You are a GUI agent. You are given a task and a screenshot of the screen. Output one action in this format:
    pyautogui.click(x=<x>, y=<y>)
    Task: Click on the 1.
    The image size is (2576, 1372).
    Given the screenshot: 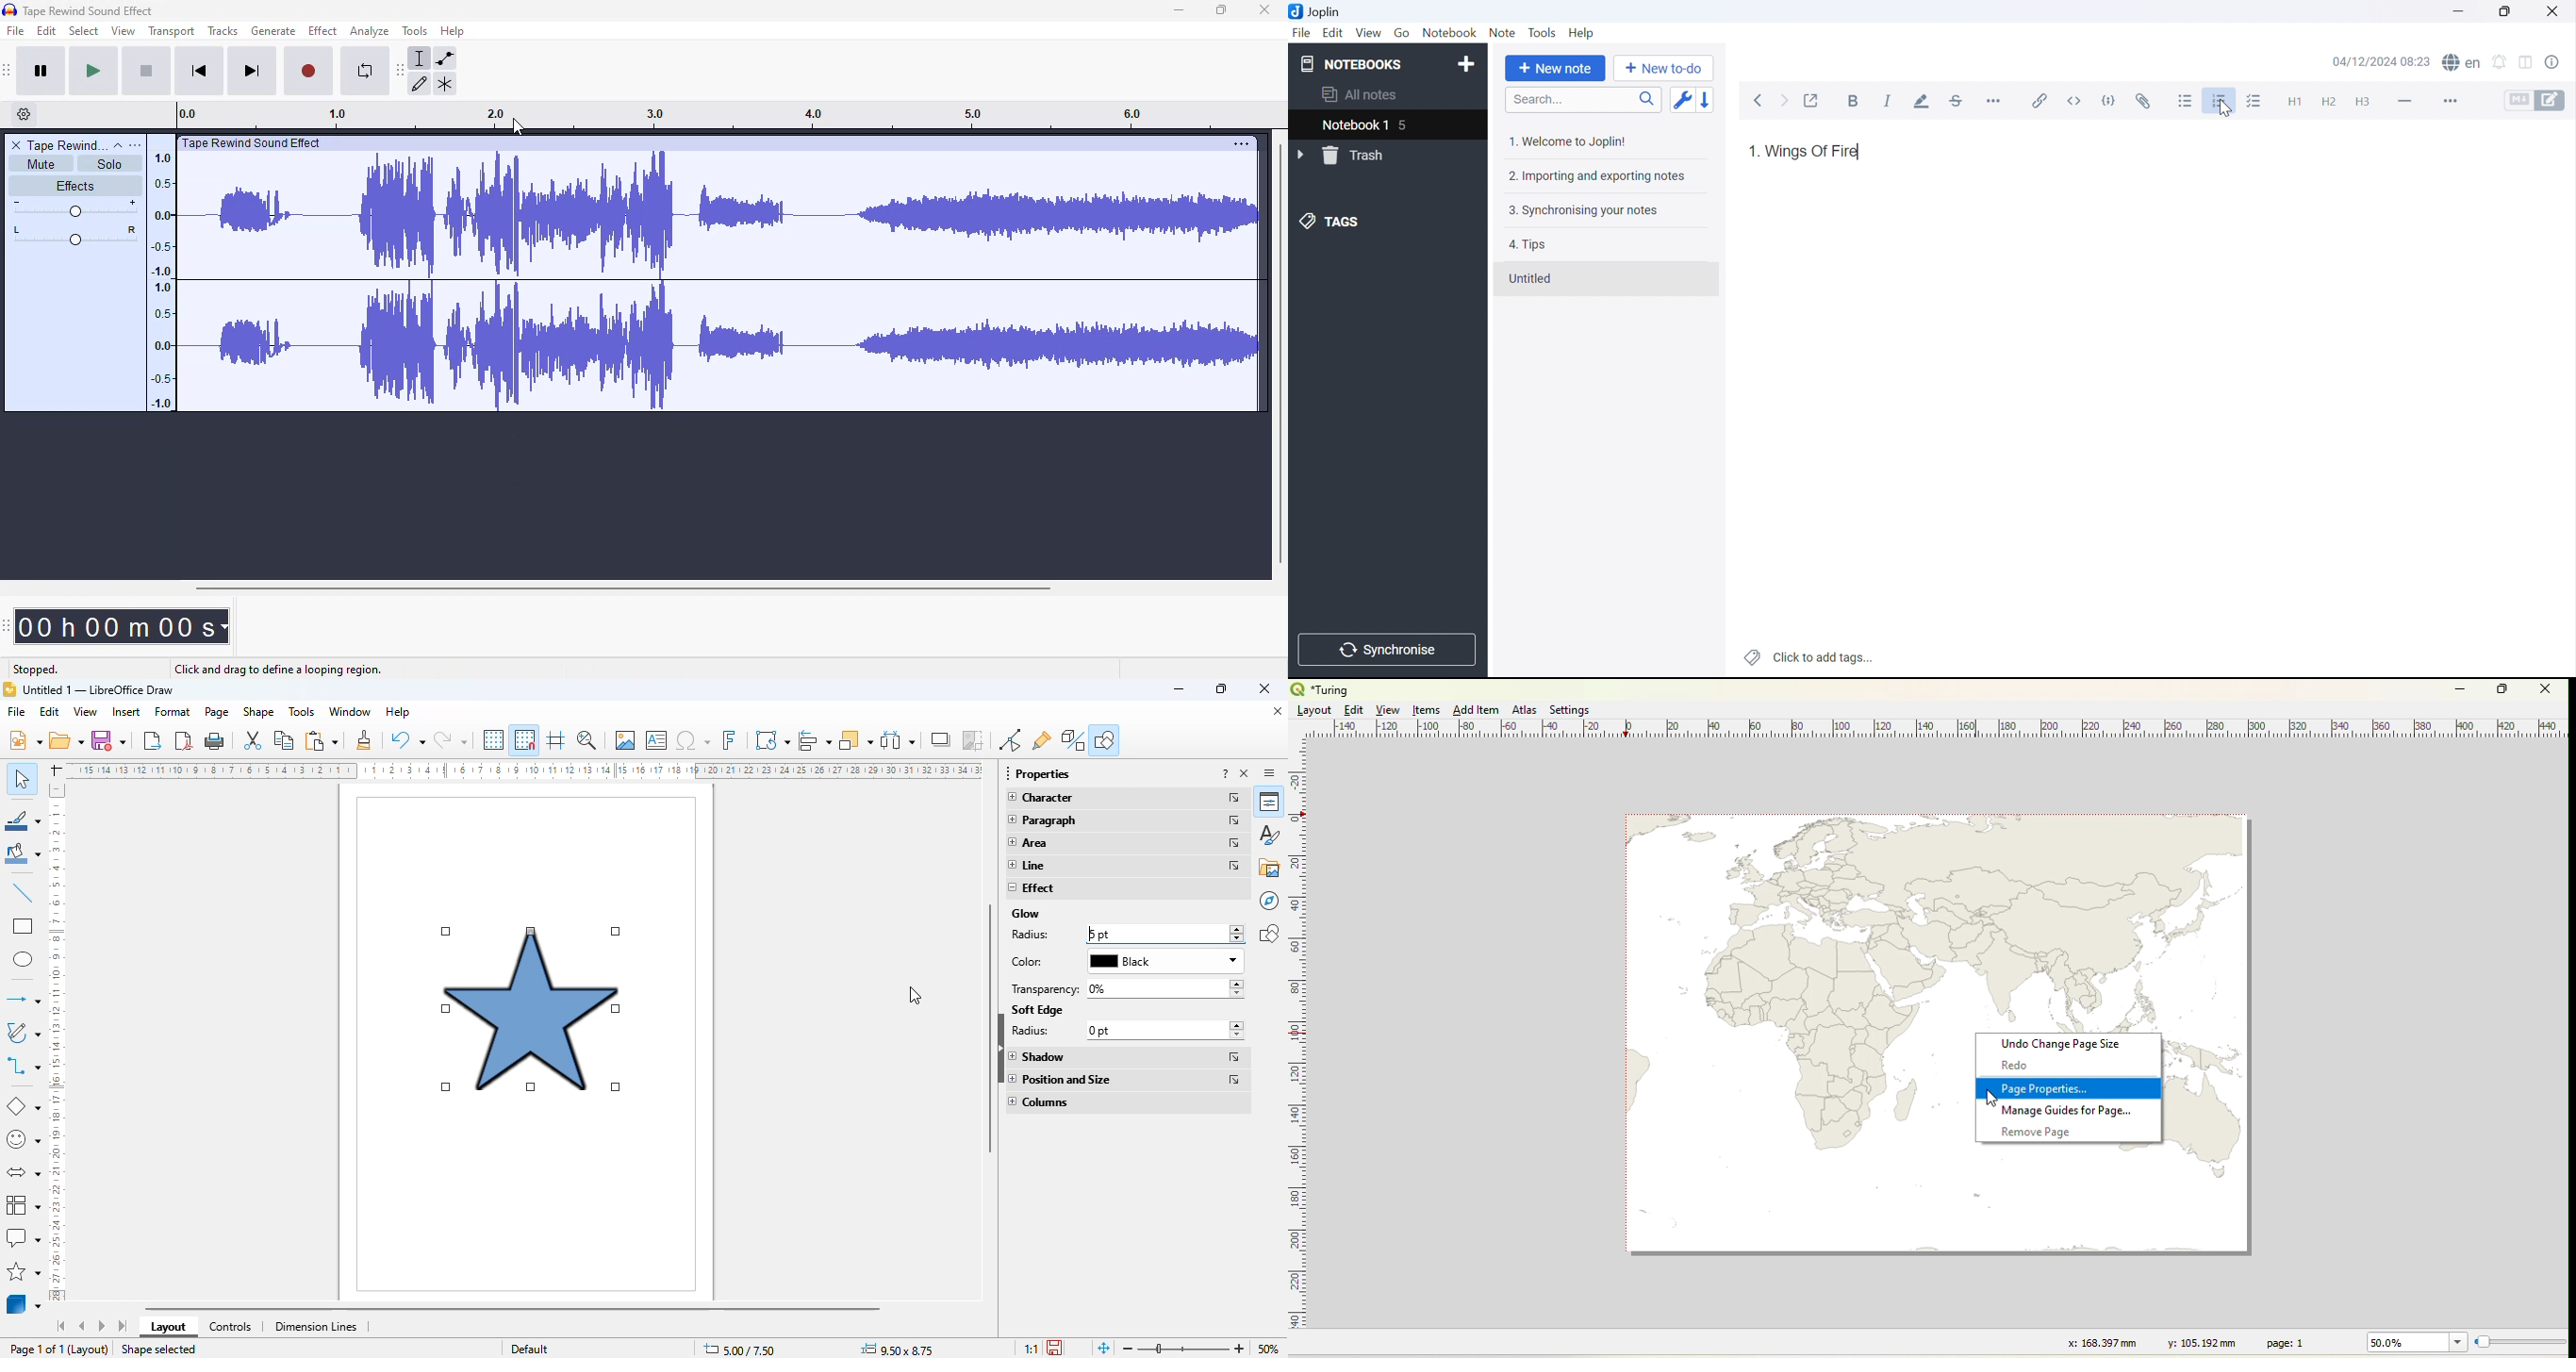 What is the action you would take?
    pyautogui.click(x=1752, y=151)
    